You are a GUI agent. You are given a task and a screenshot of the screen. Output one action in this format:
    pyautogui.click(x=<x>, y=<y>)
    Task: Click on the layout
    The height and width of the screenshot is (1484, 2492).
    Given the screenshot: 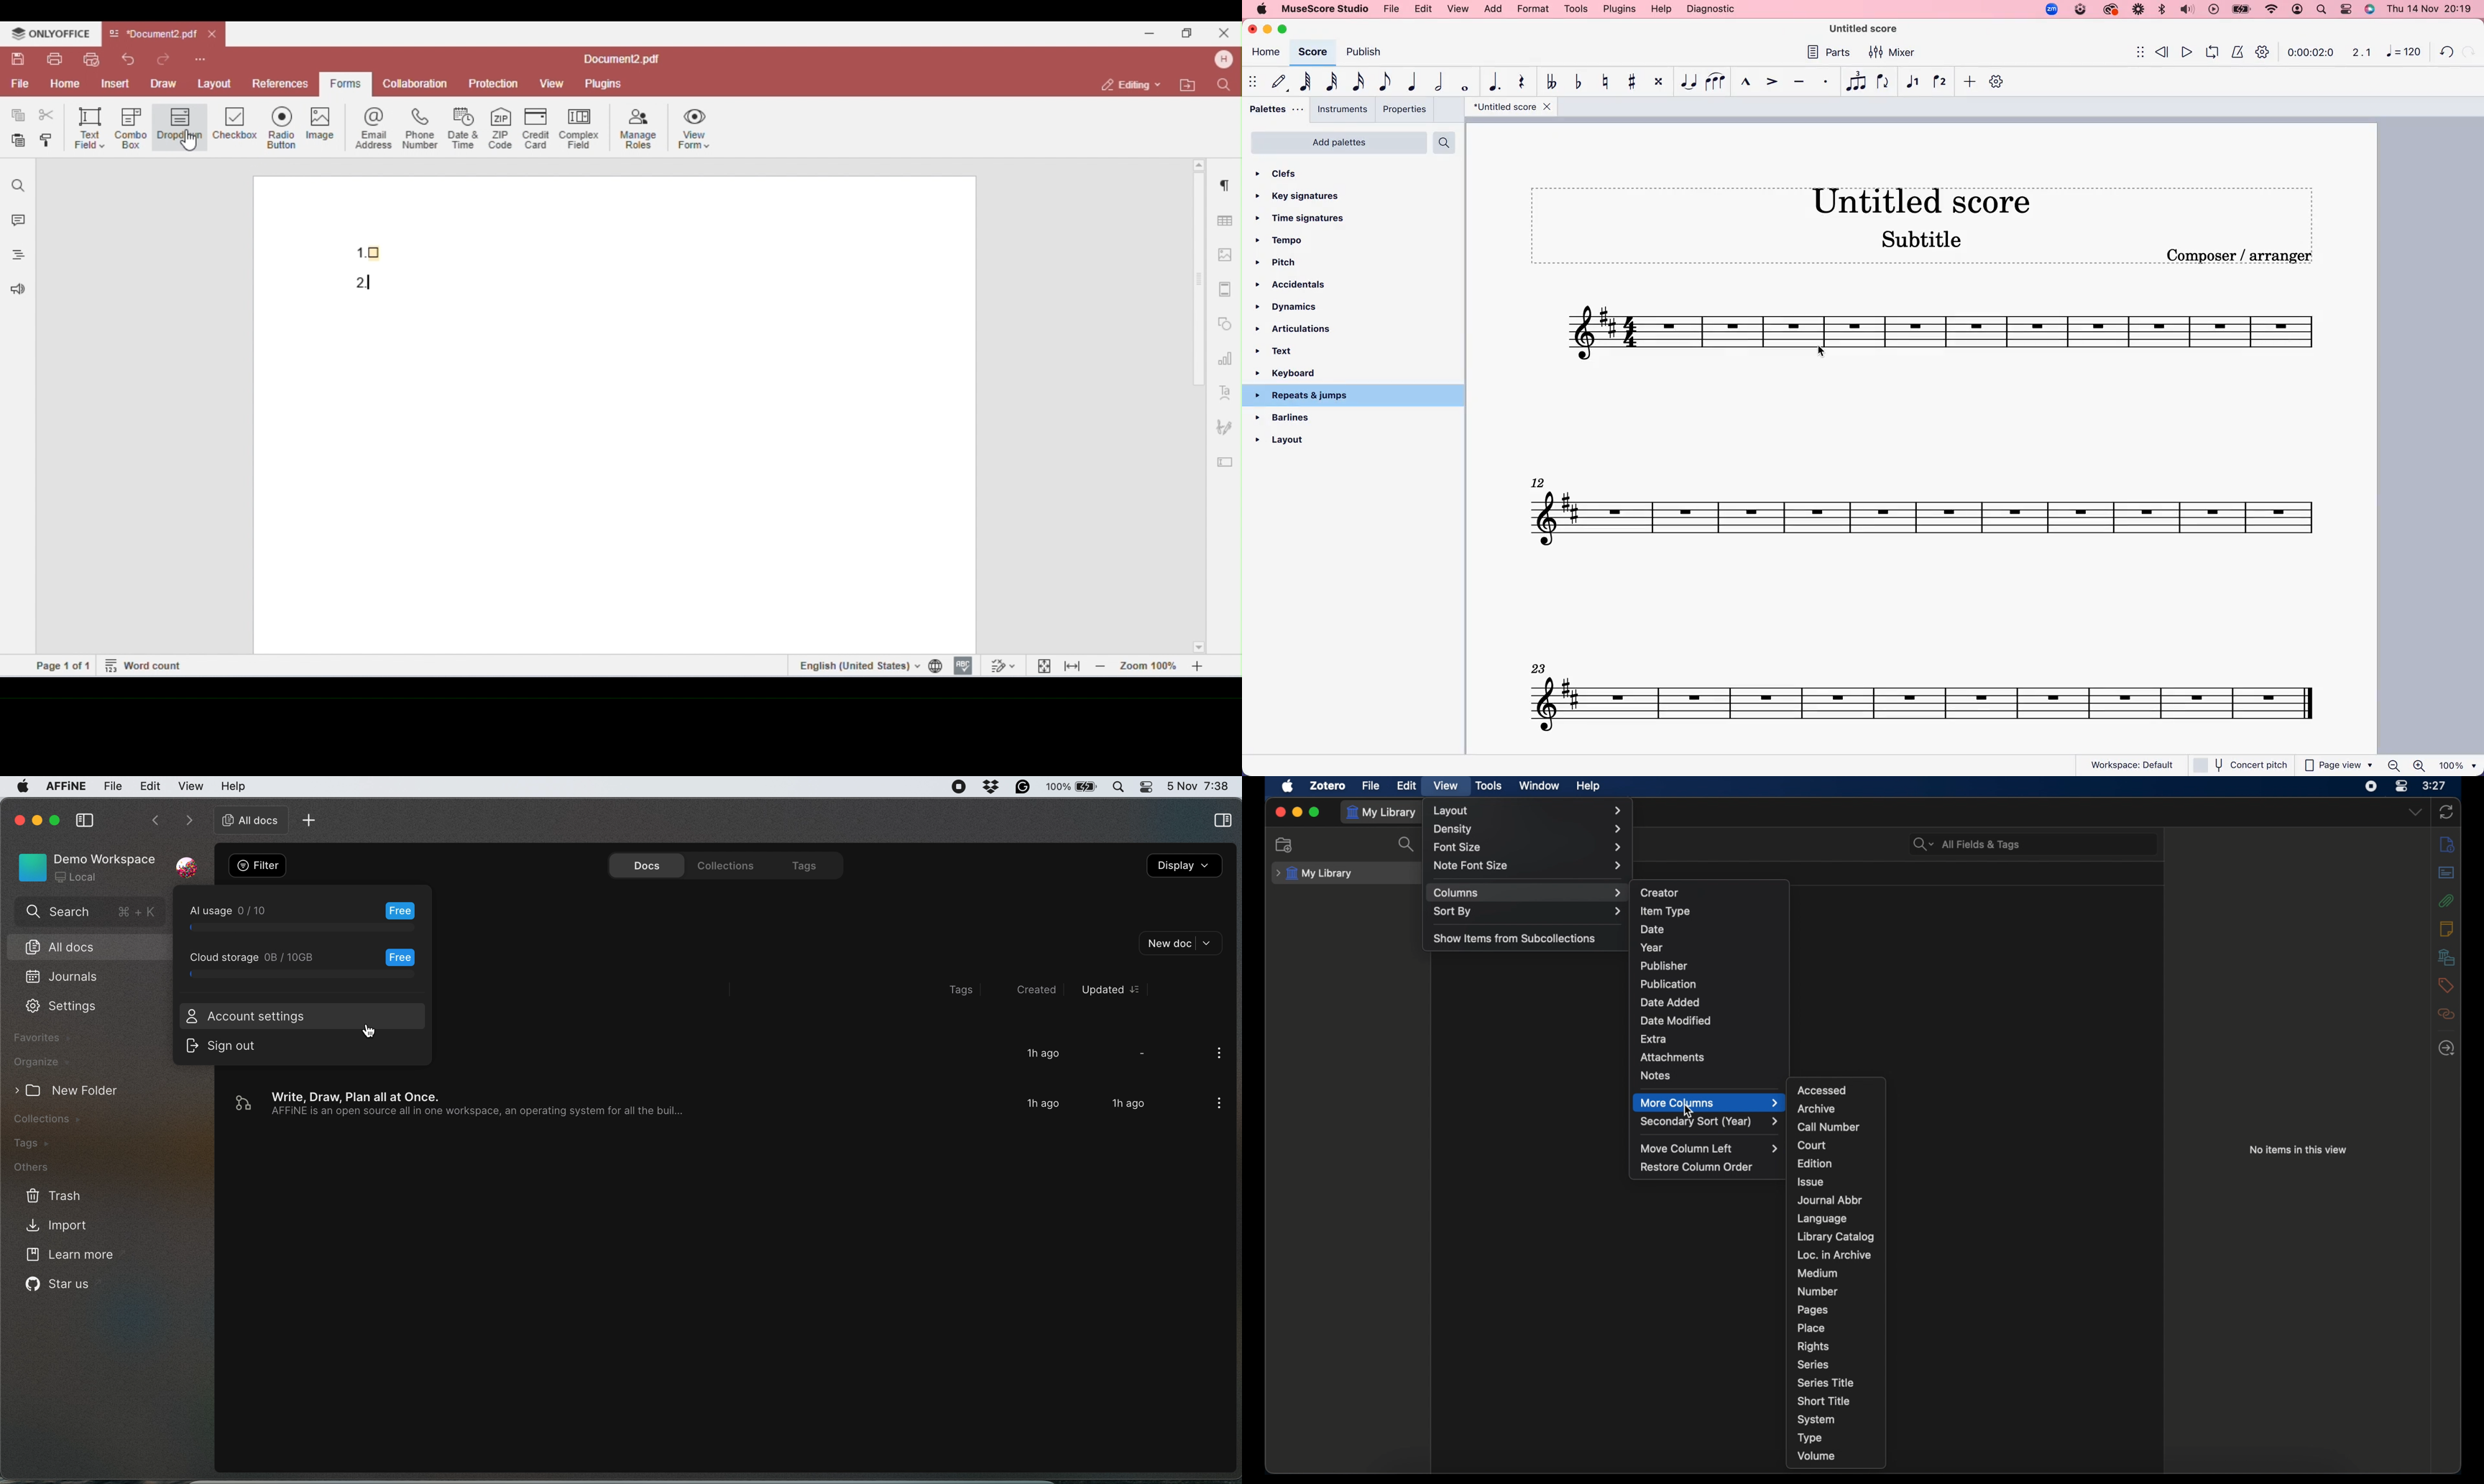 What is the action you would take?
    pyautogui.click(x=1335, y=438)
    